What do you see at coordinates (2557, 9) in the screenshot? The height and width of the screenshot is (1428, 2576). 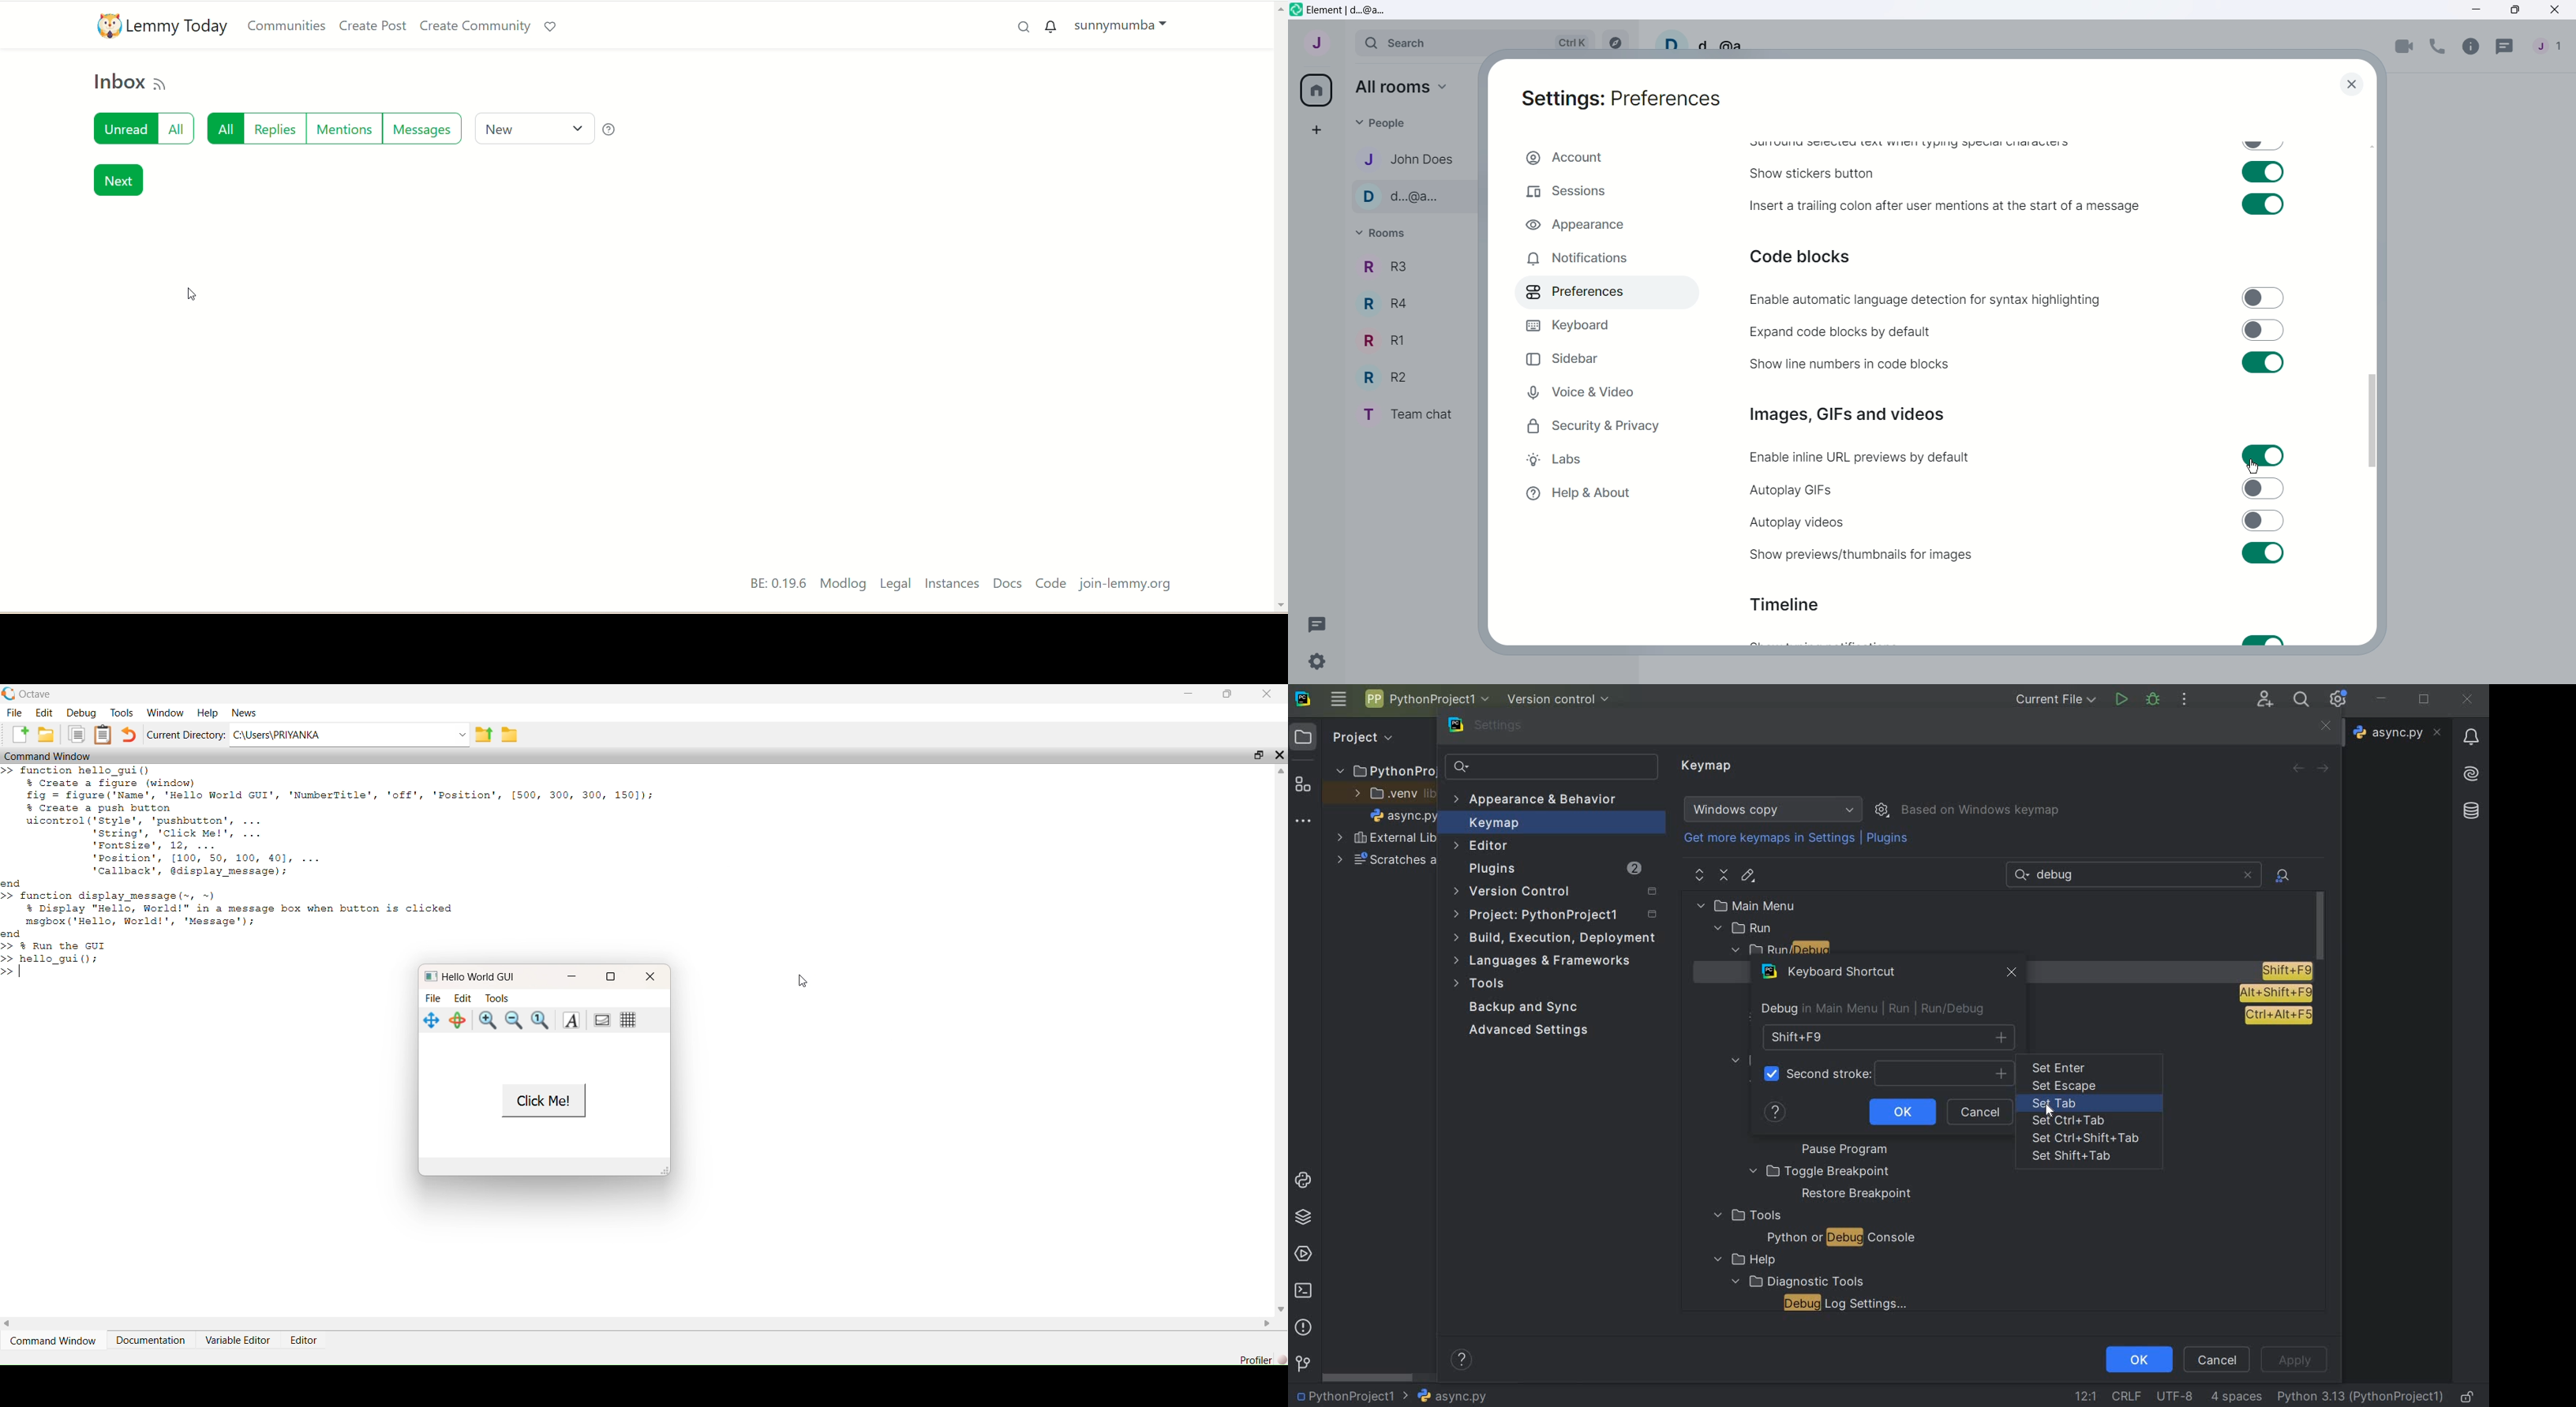 I see `Close` at bounding box center [2557, 9].